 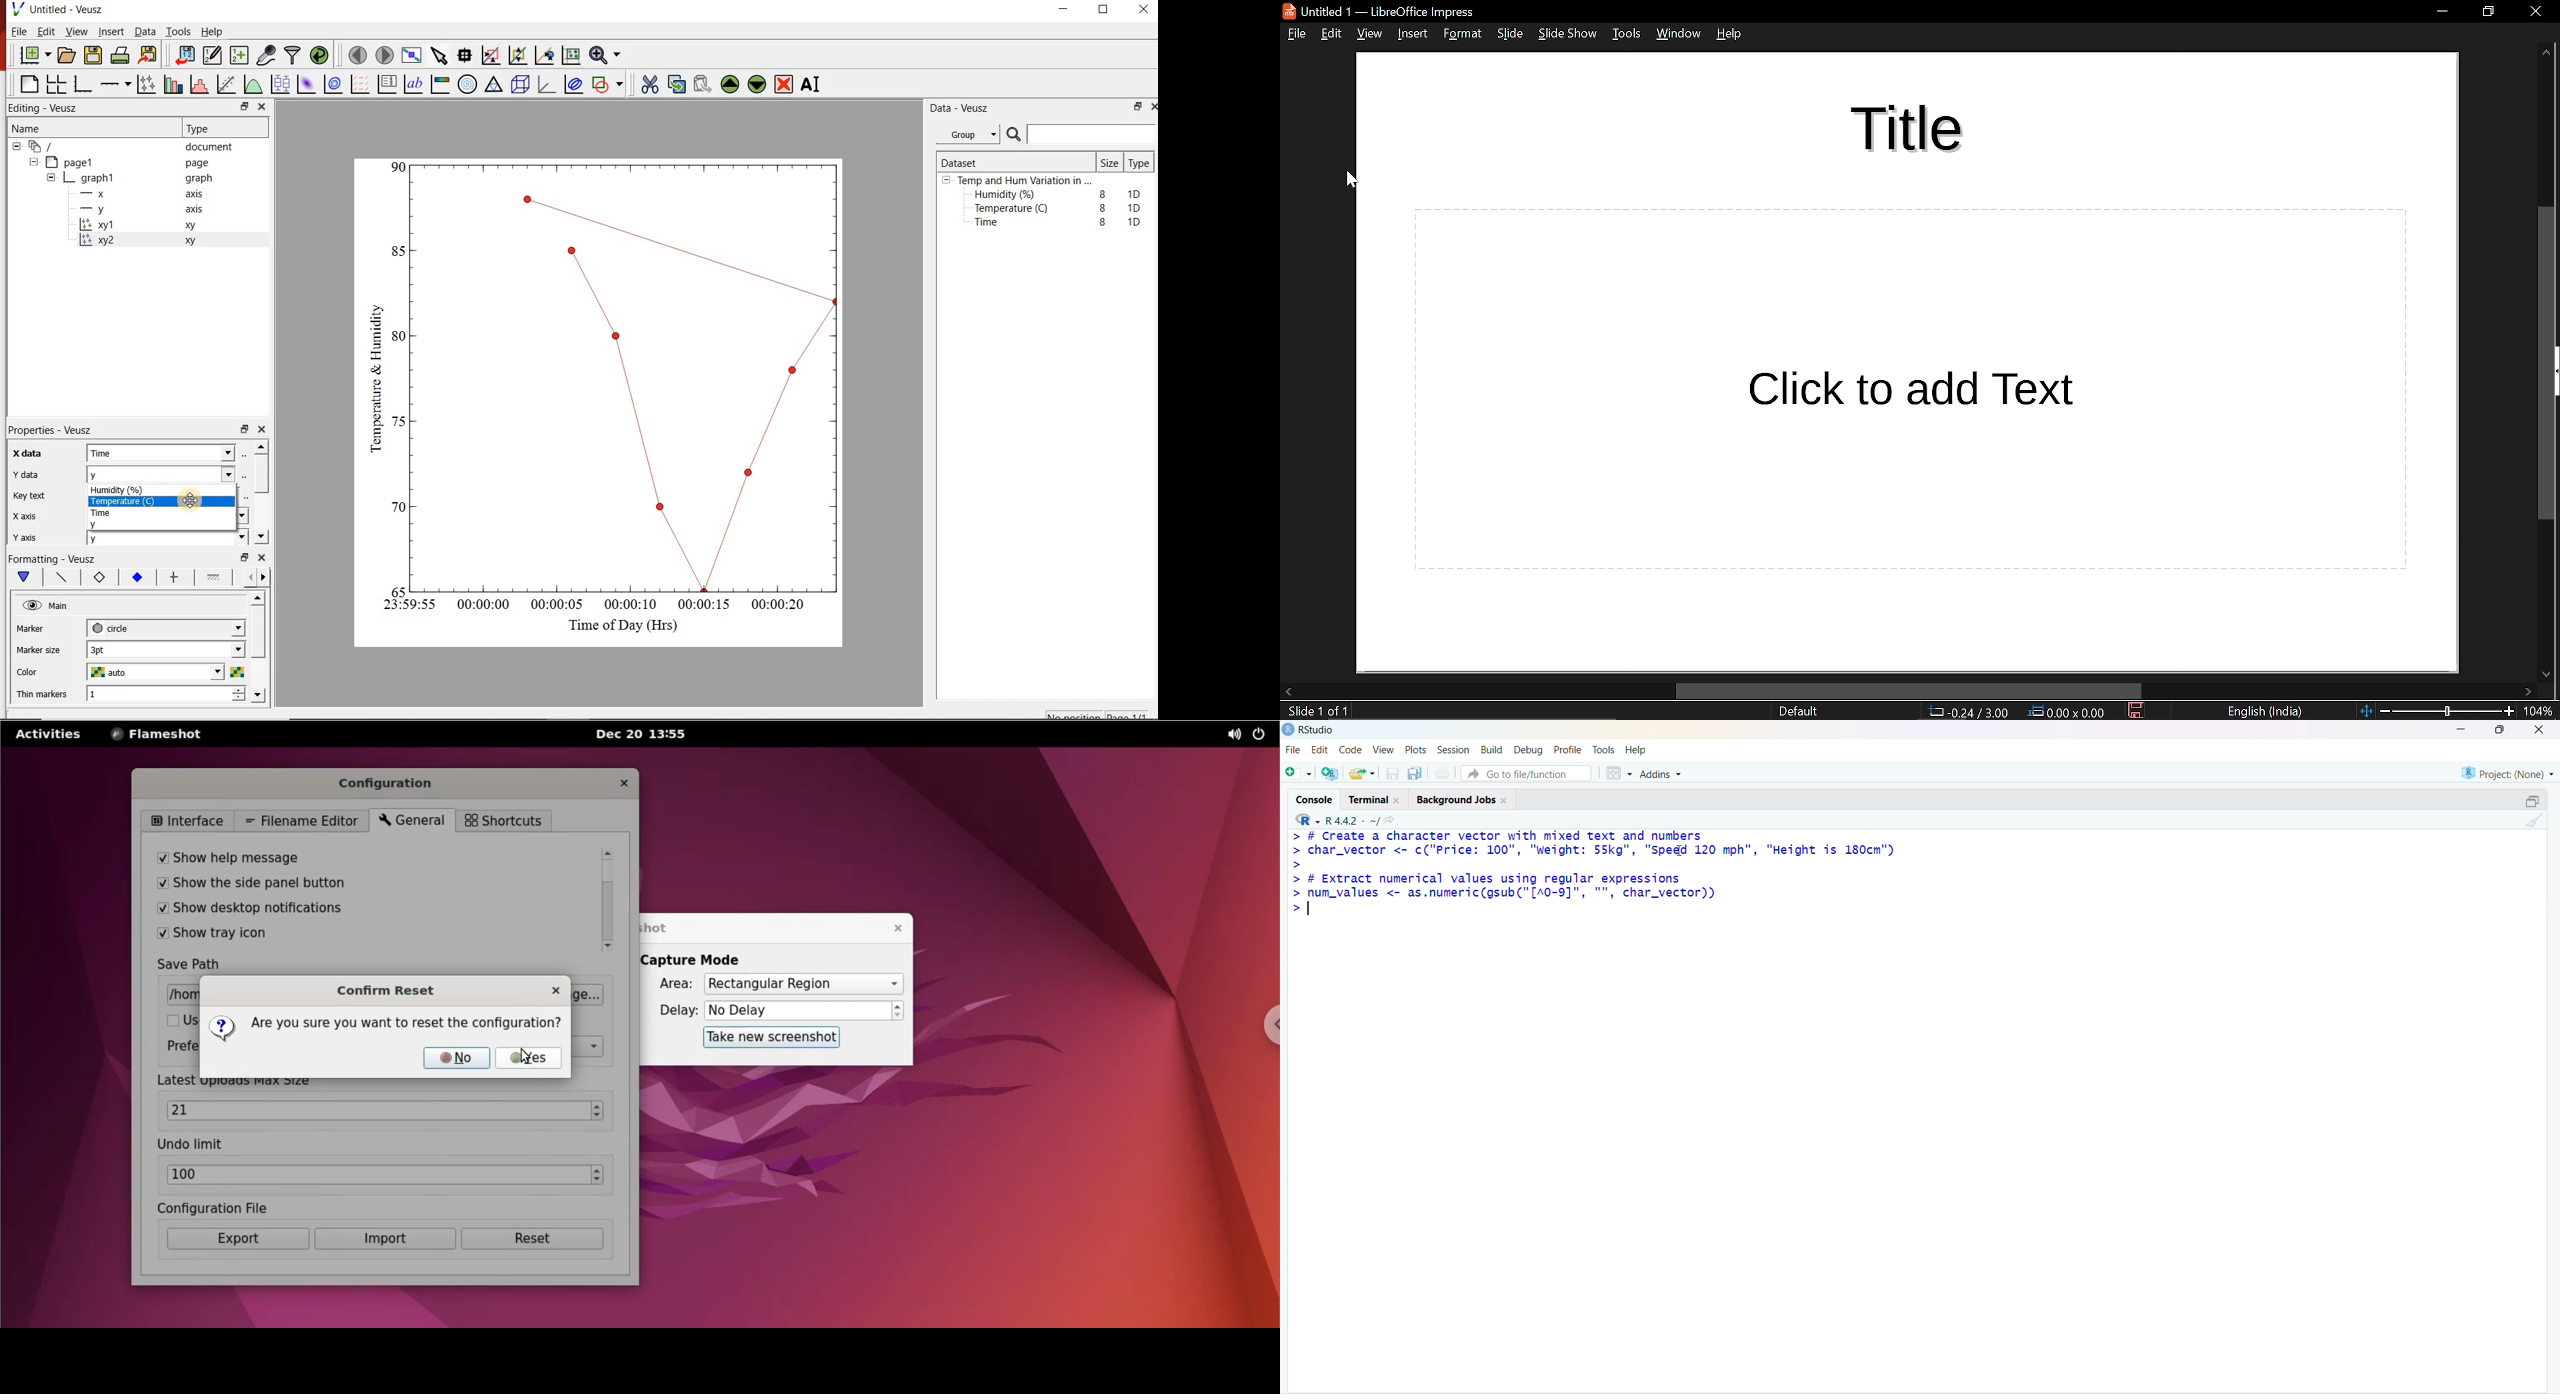 I want to click on Addins, so click(x=1662, y=775).